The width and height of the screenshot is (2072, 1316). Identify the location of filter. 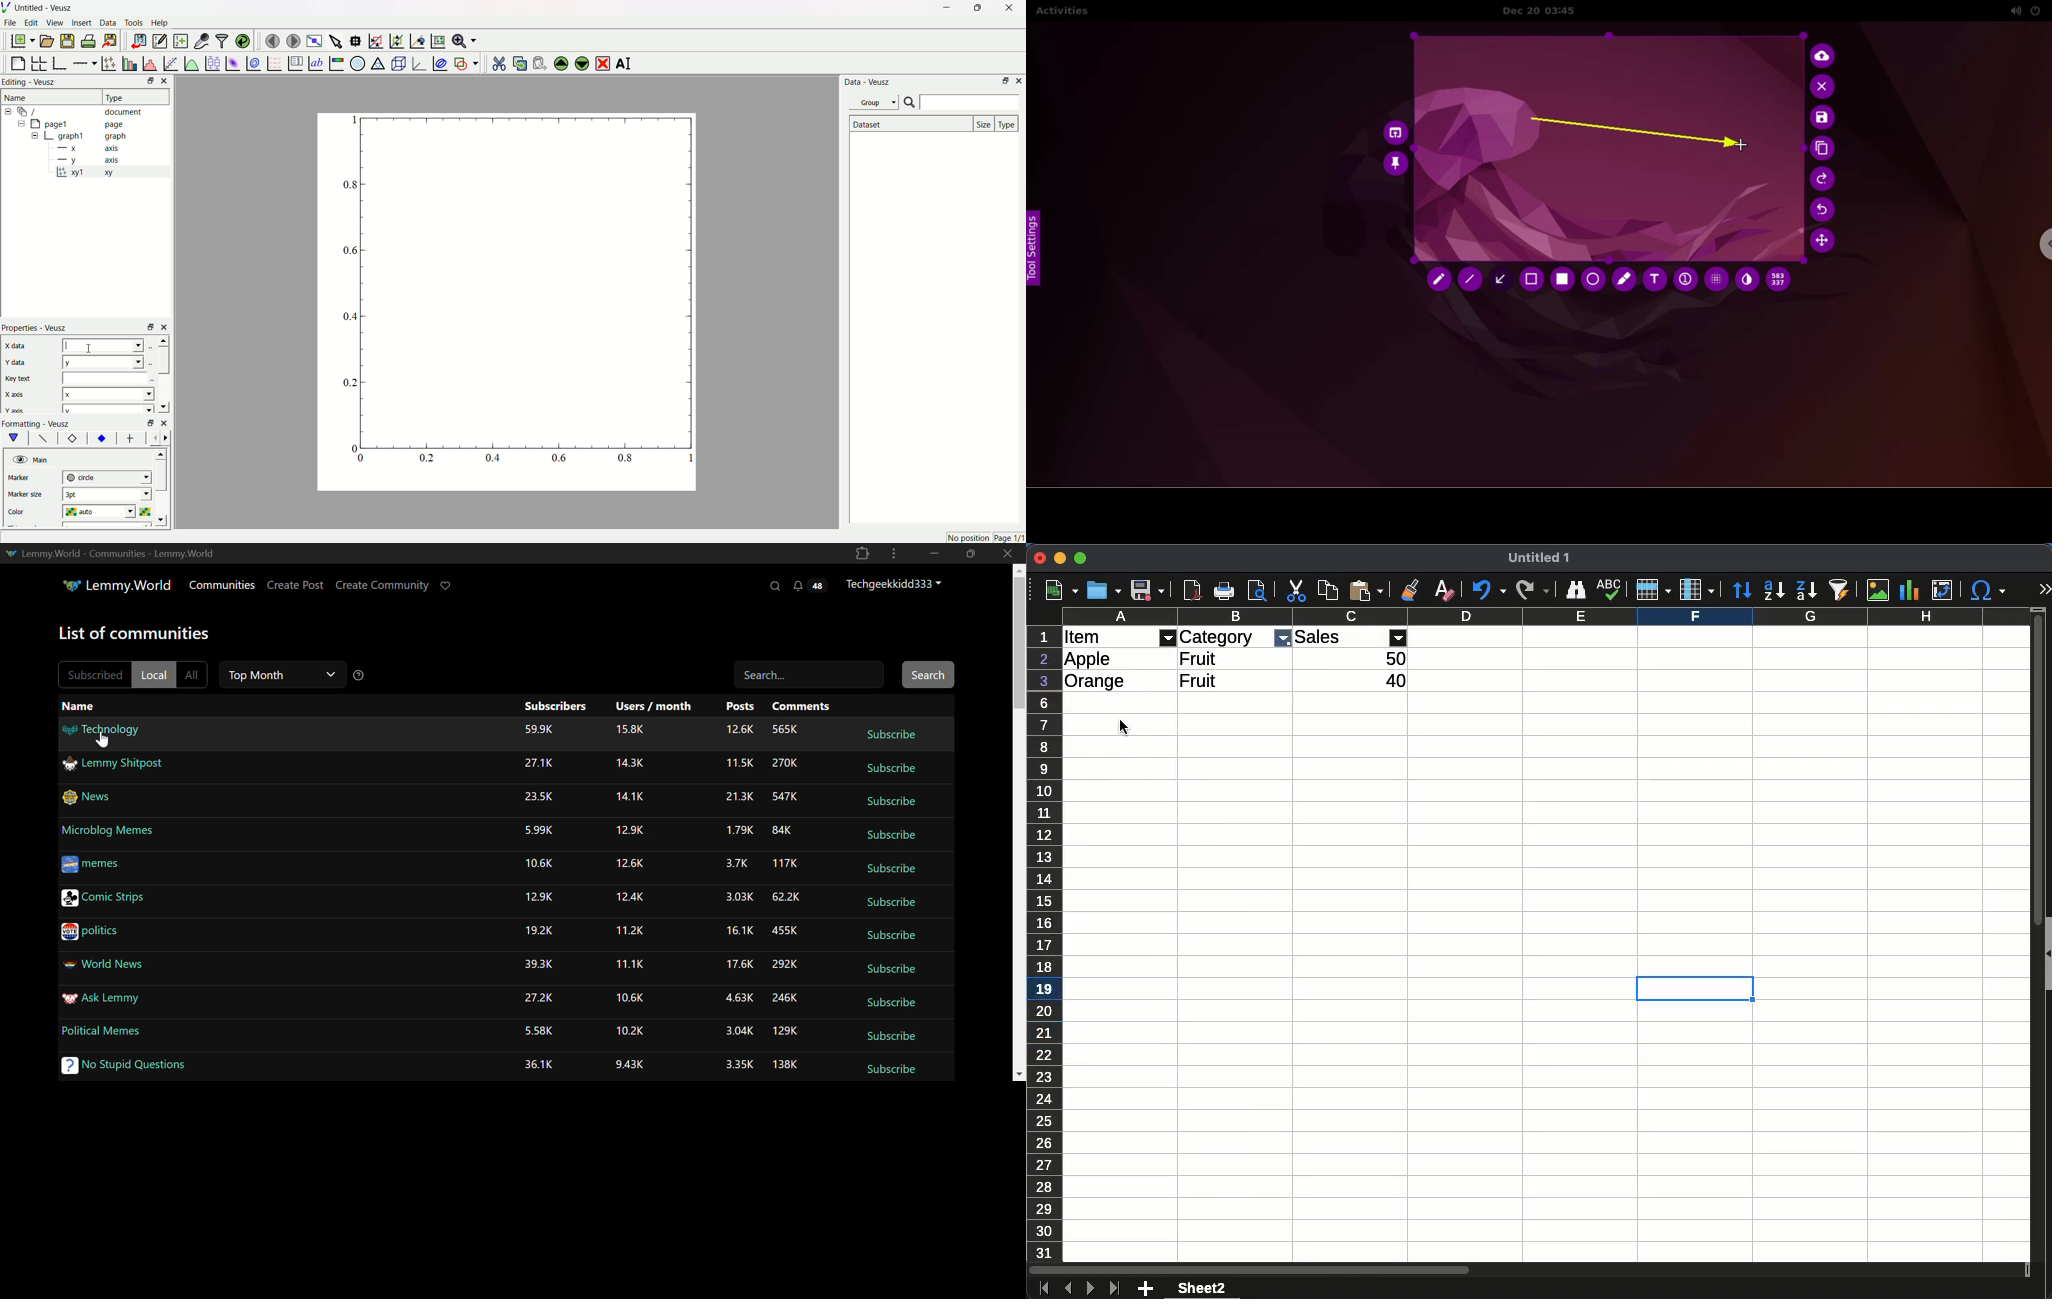
(1282, 639).